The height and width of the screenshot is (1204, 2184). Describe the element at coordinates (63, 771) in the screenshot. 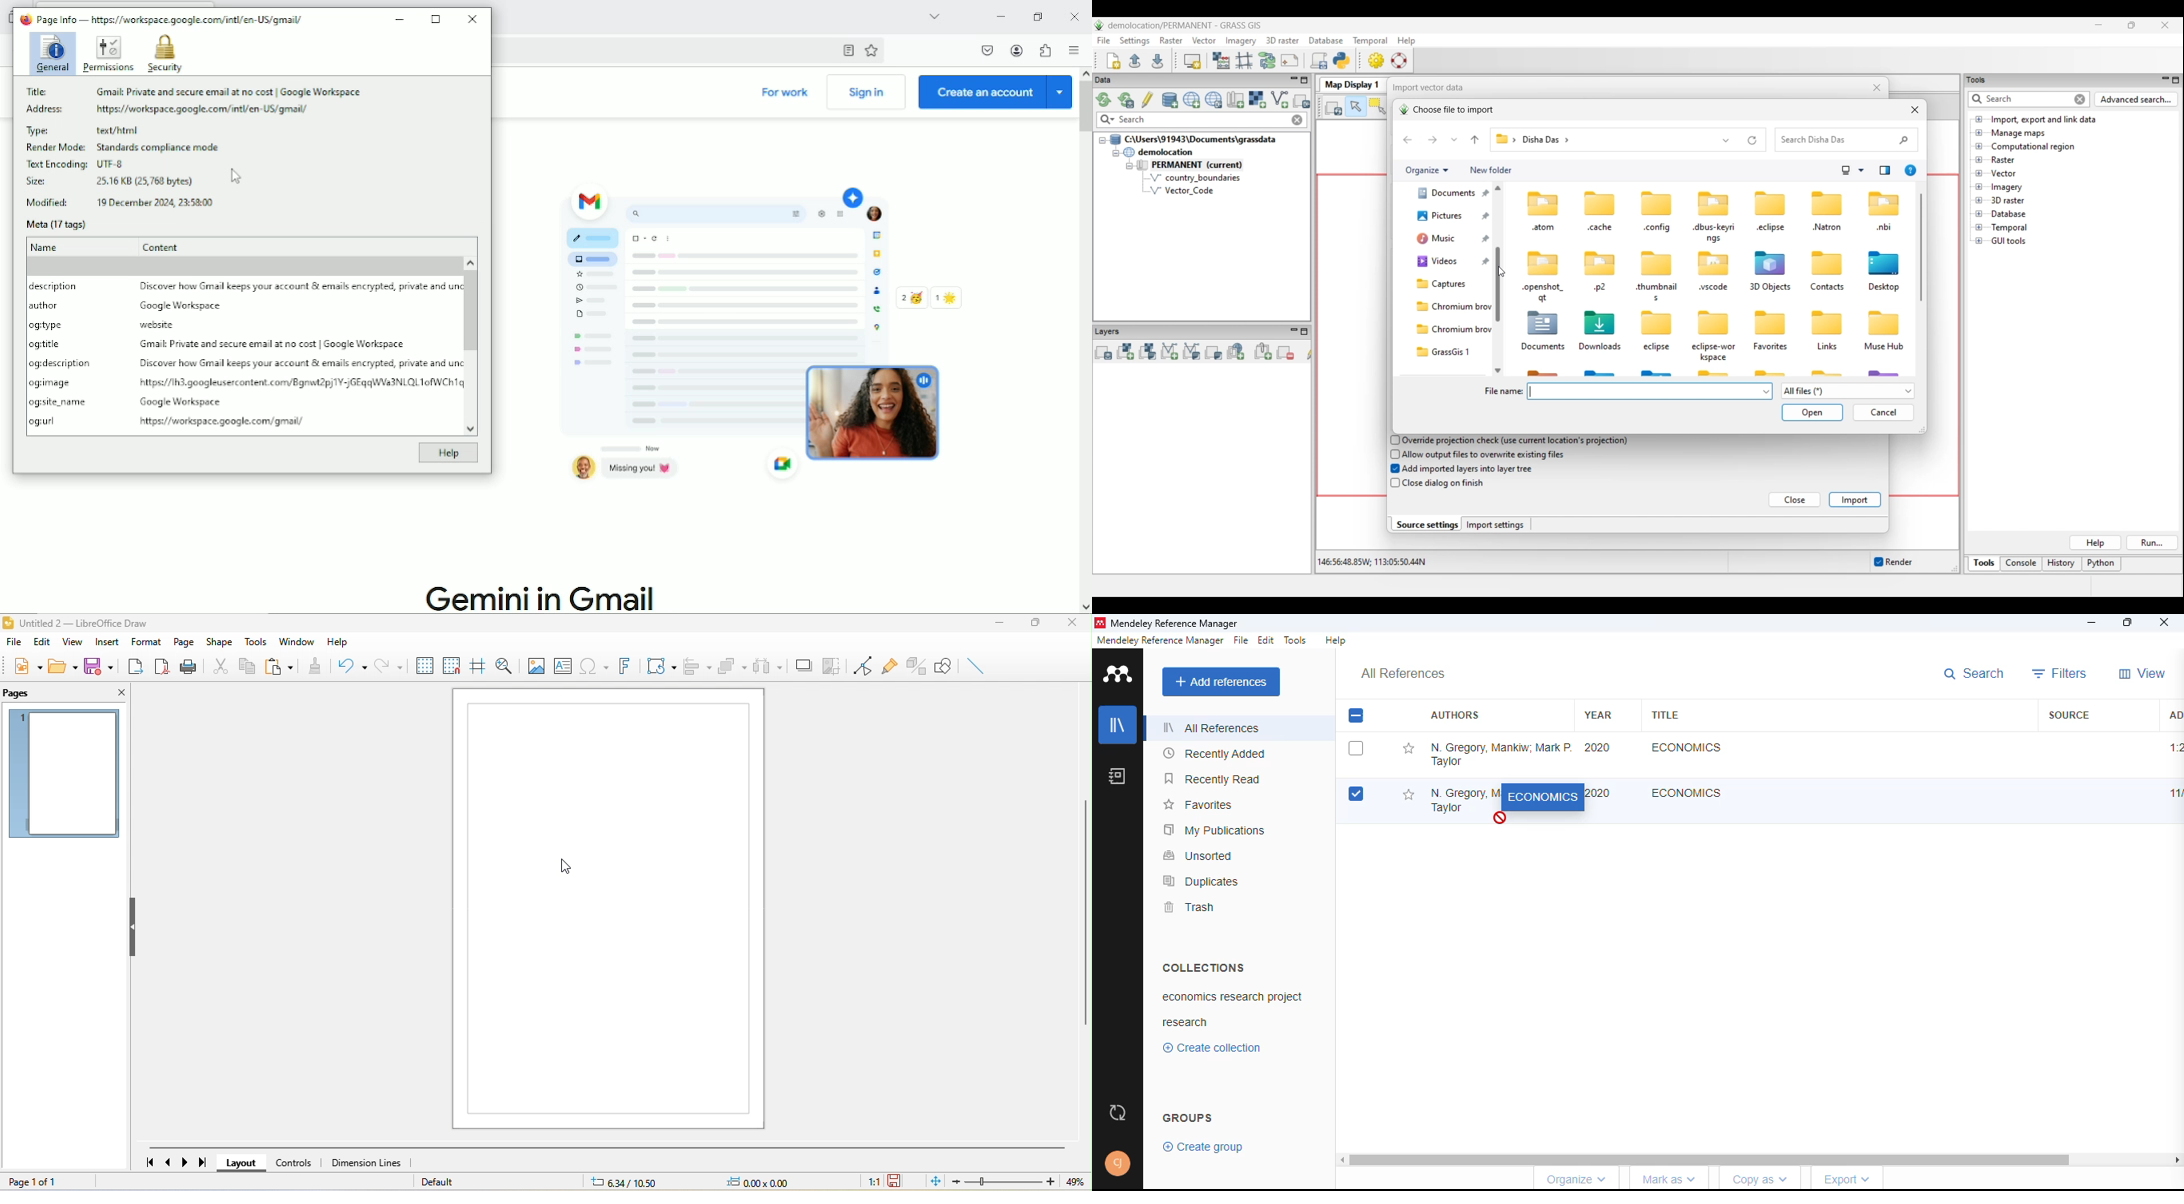

I see `page 1` at that location.